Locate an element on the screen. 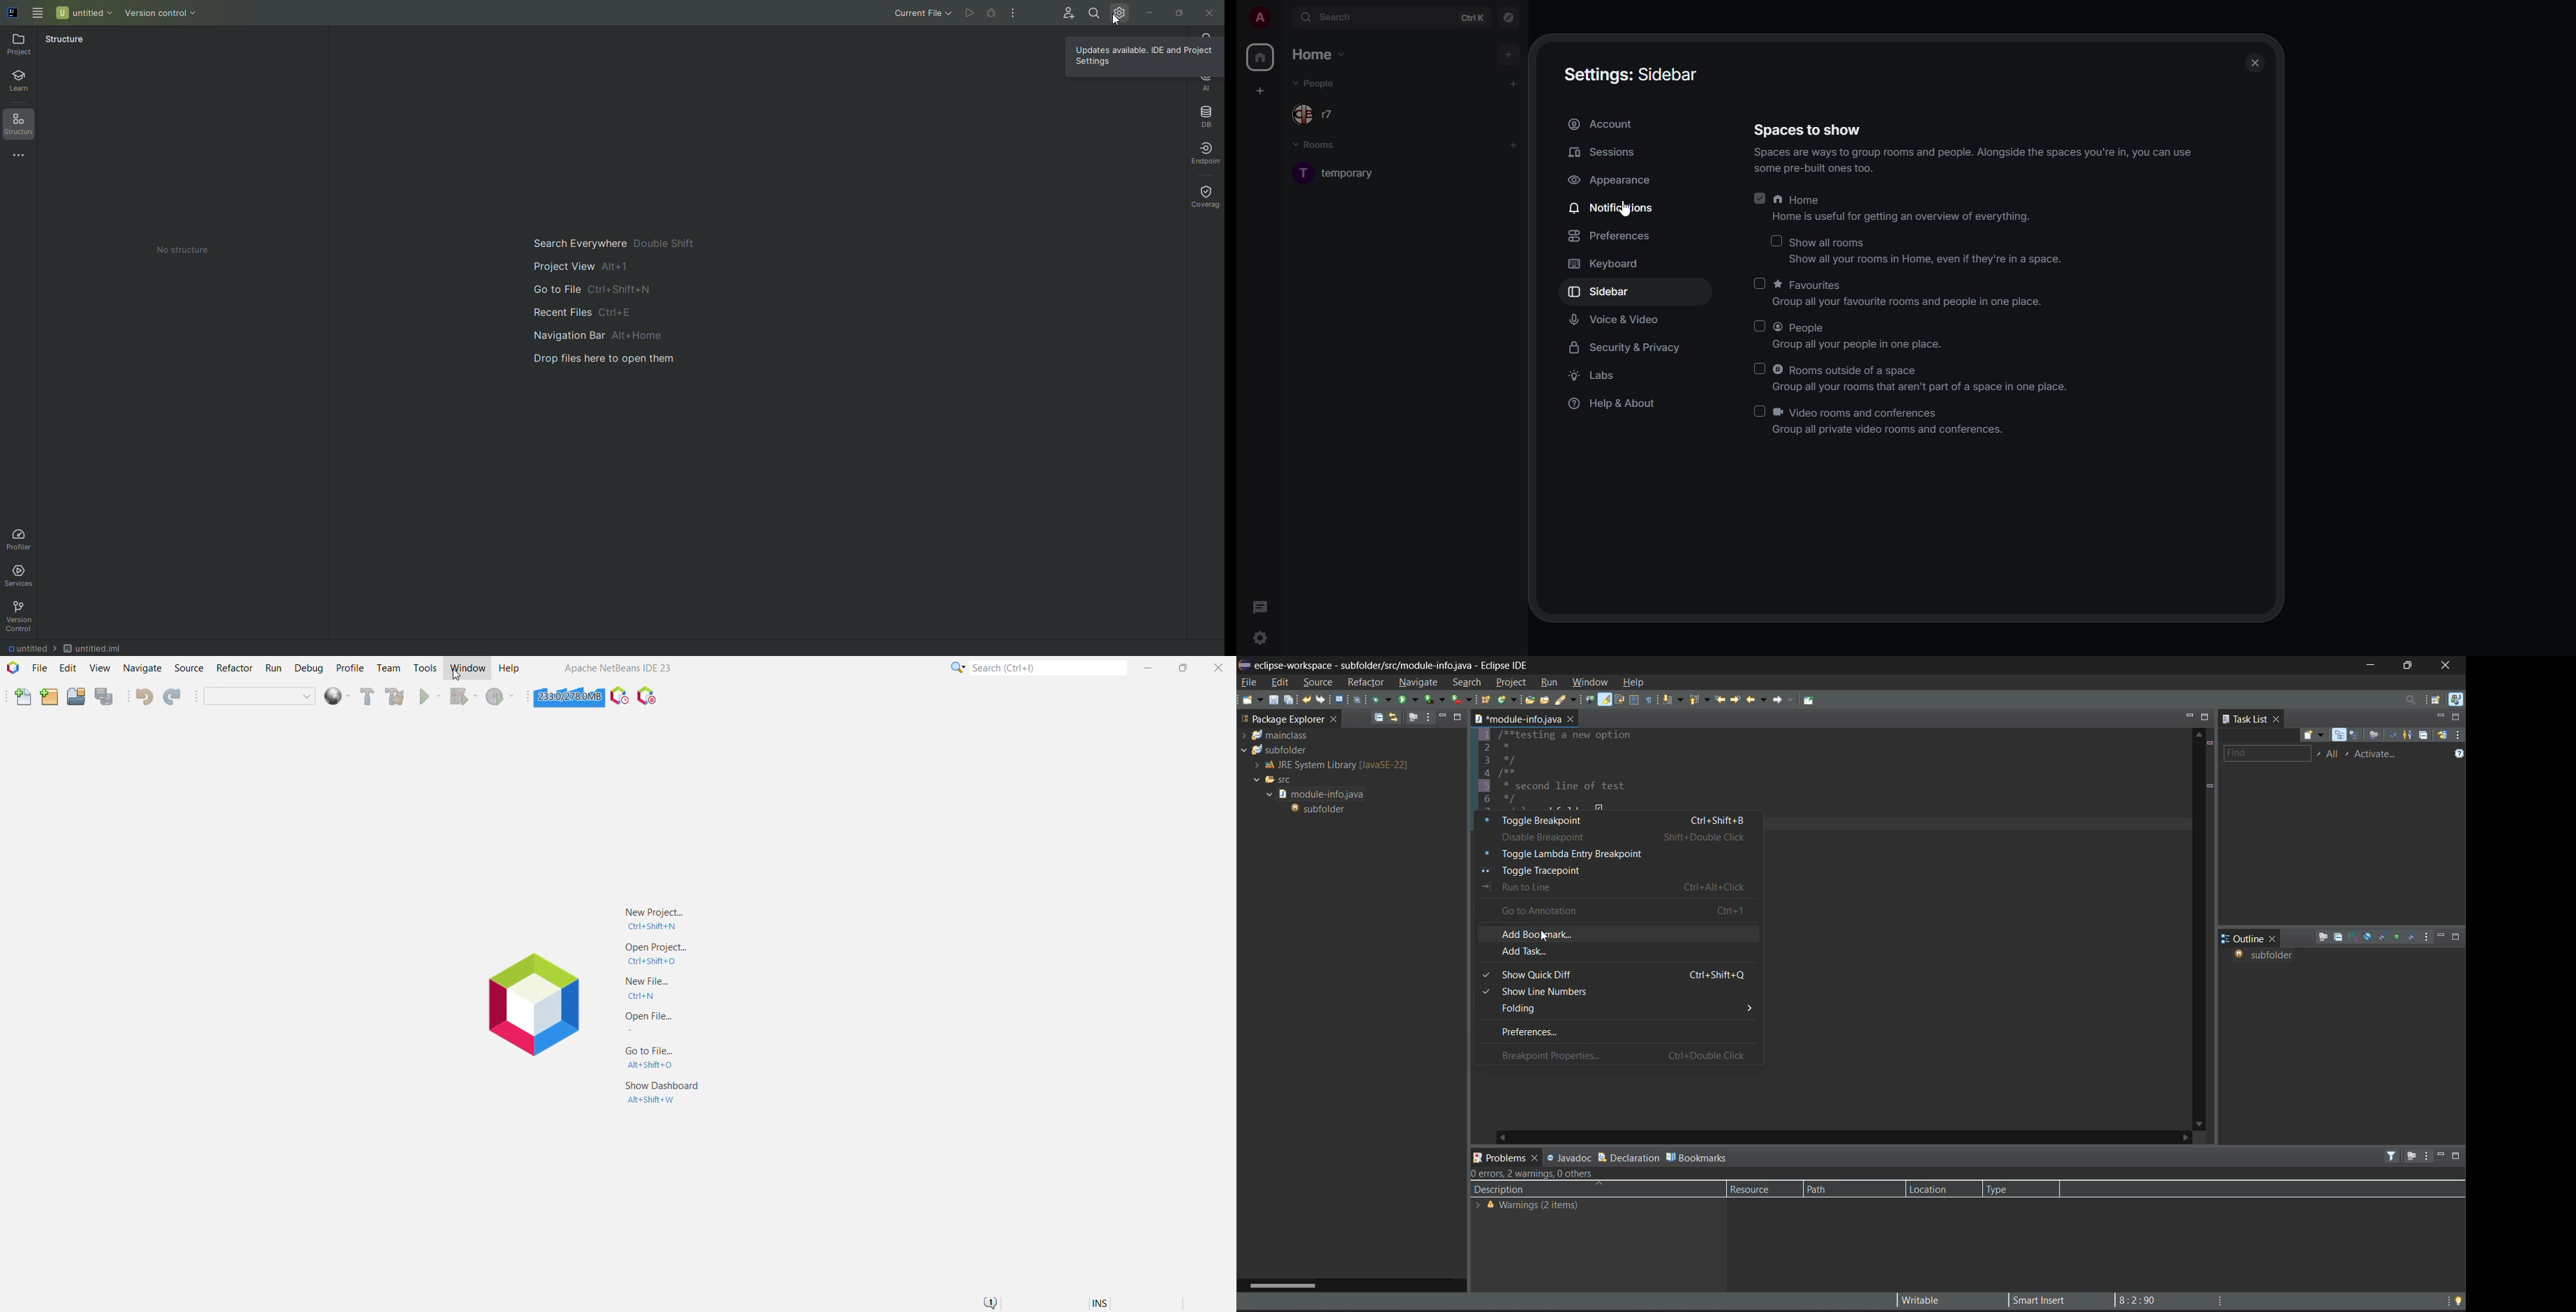  hide completed tasks is located at coordinates (2394, 736).